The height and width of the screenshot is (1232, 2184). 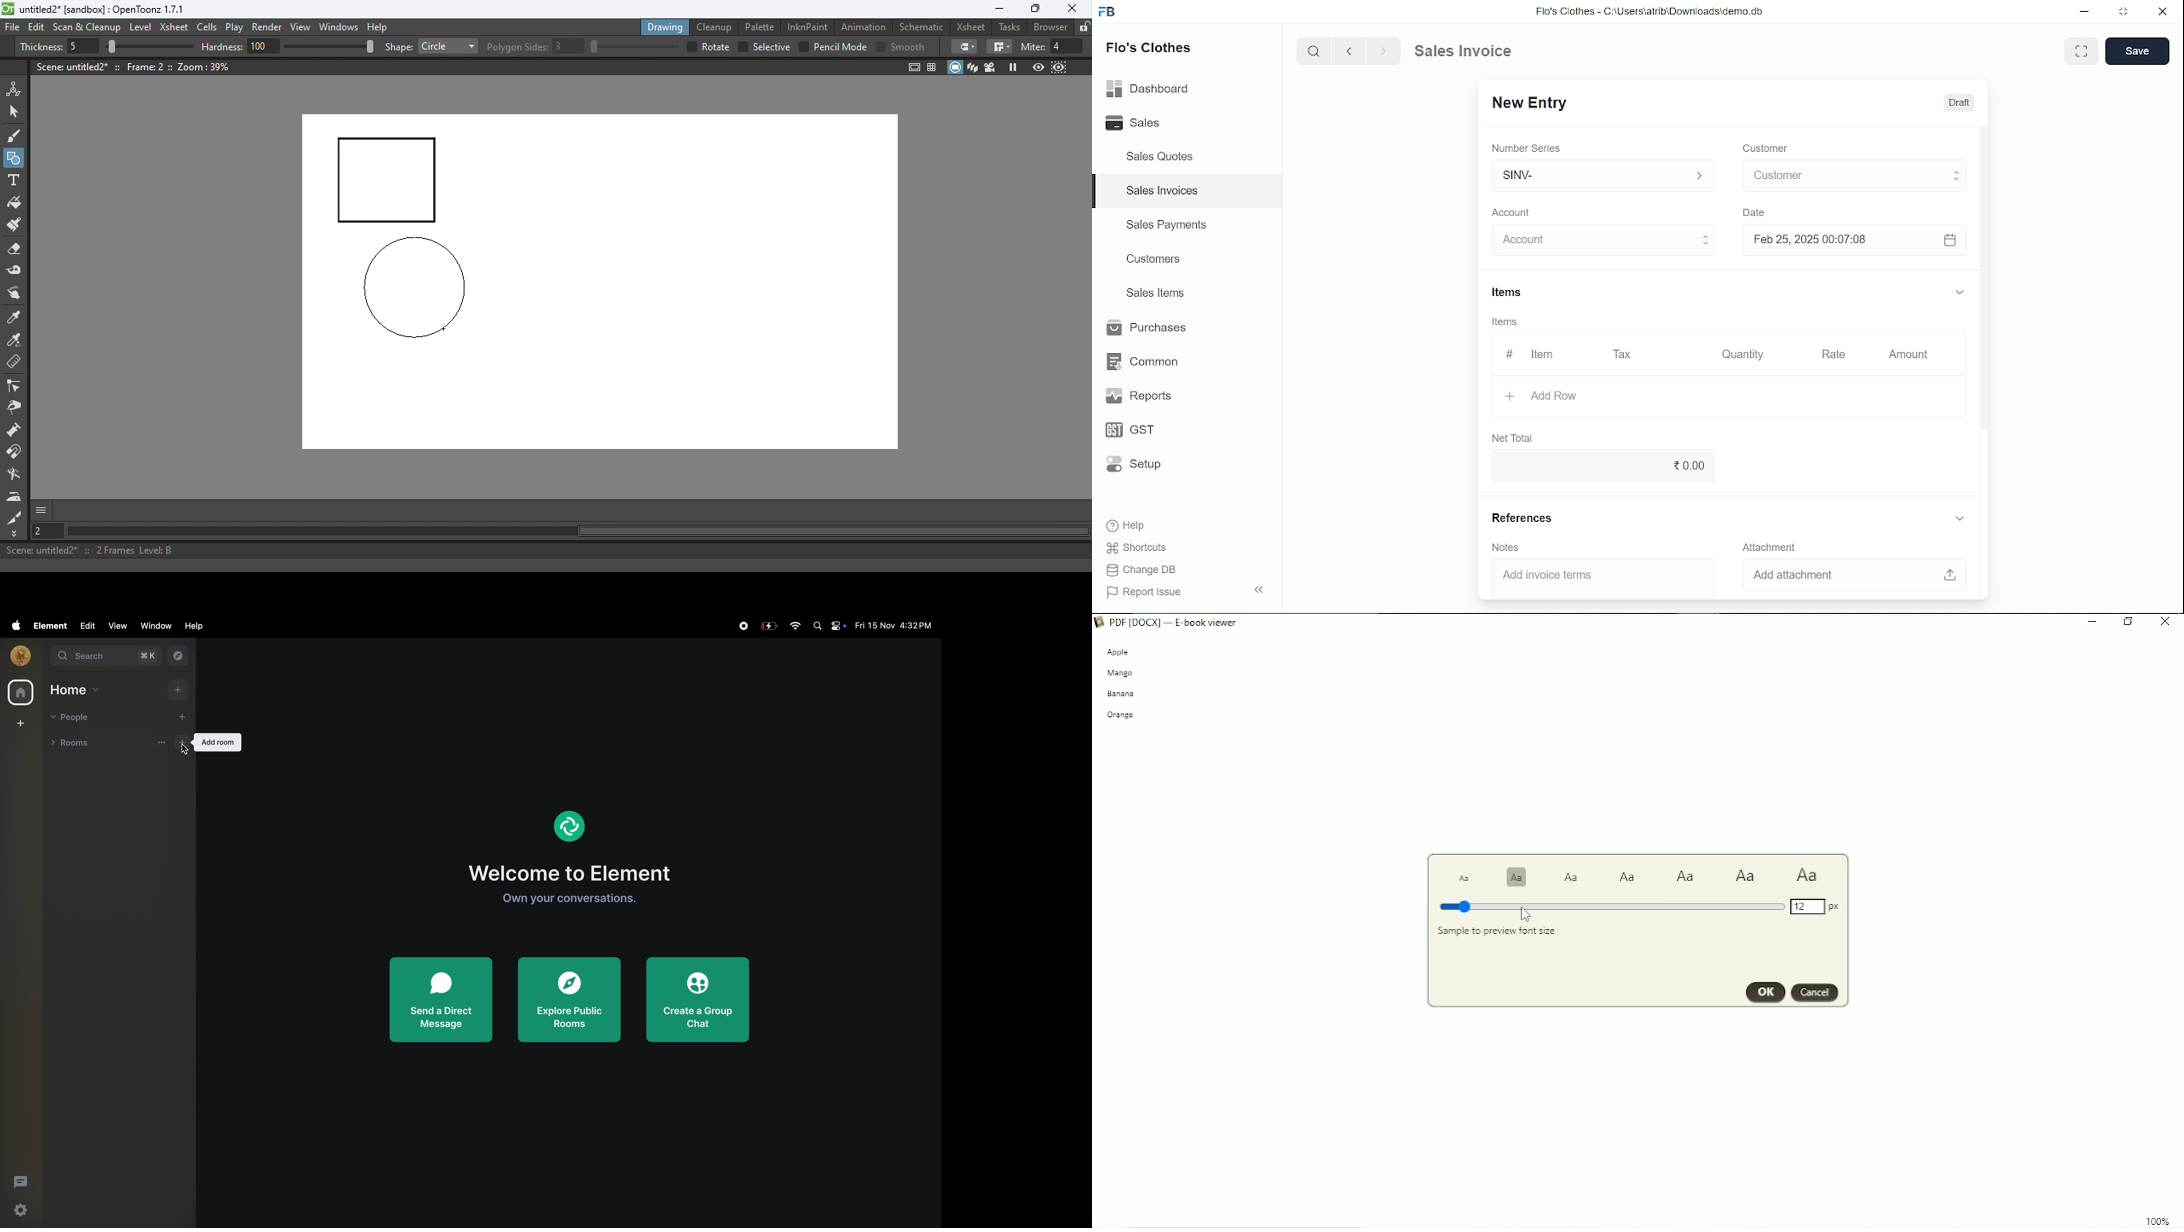 I want to click on expand, so click(x=1962, y=293).